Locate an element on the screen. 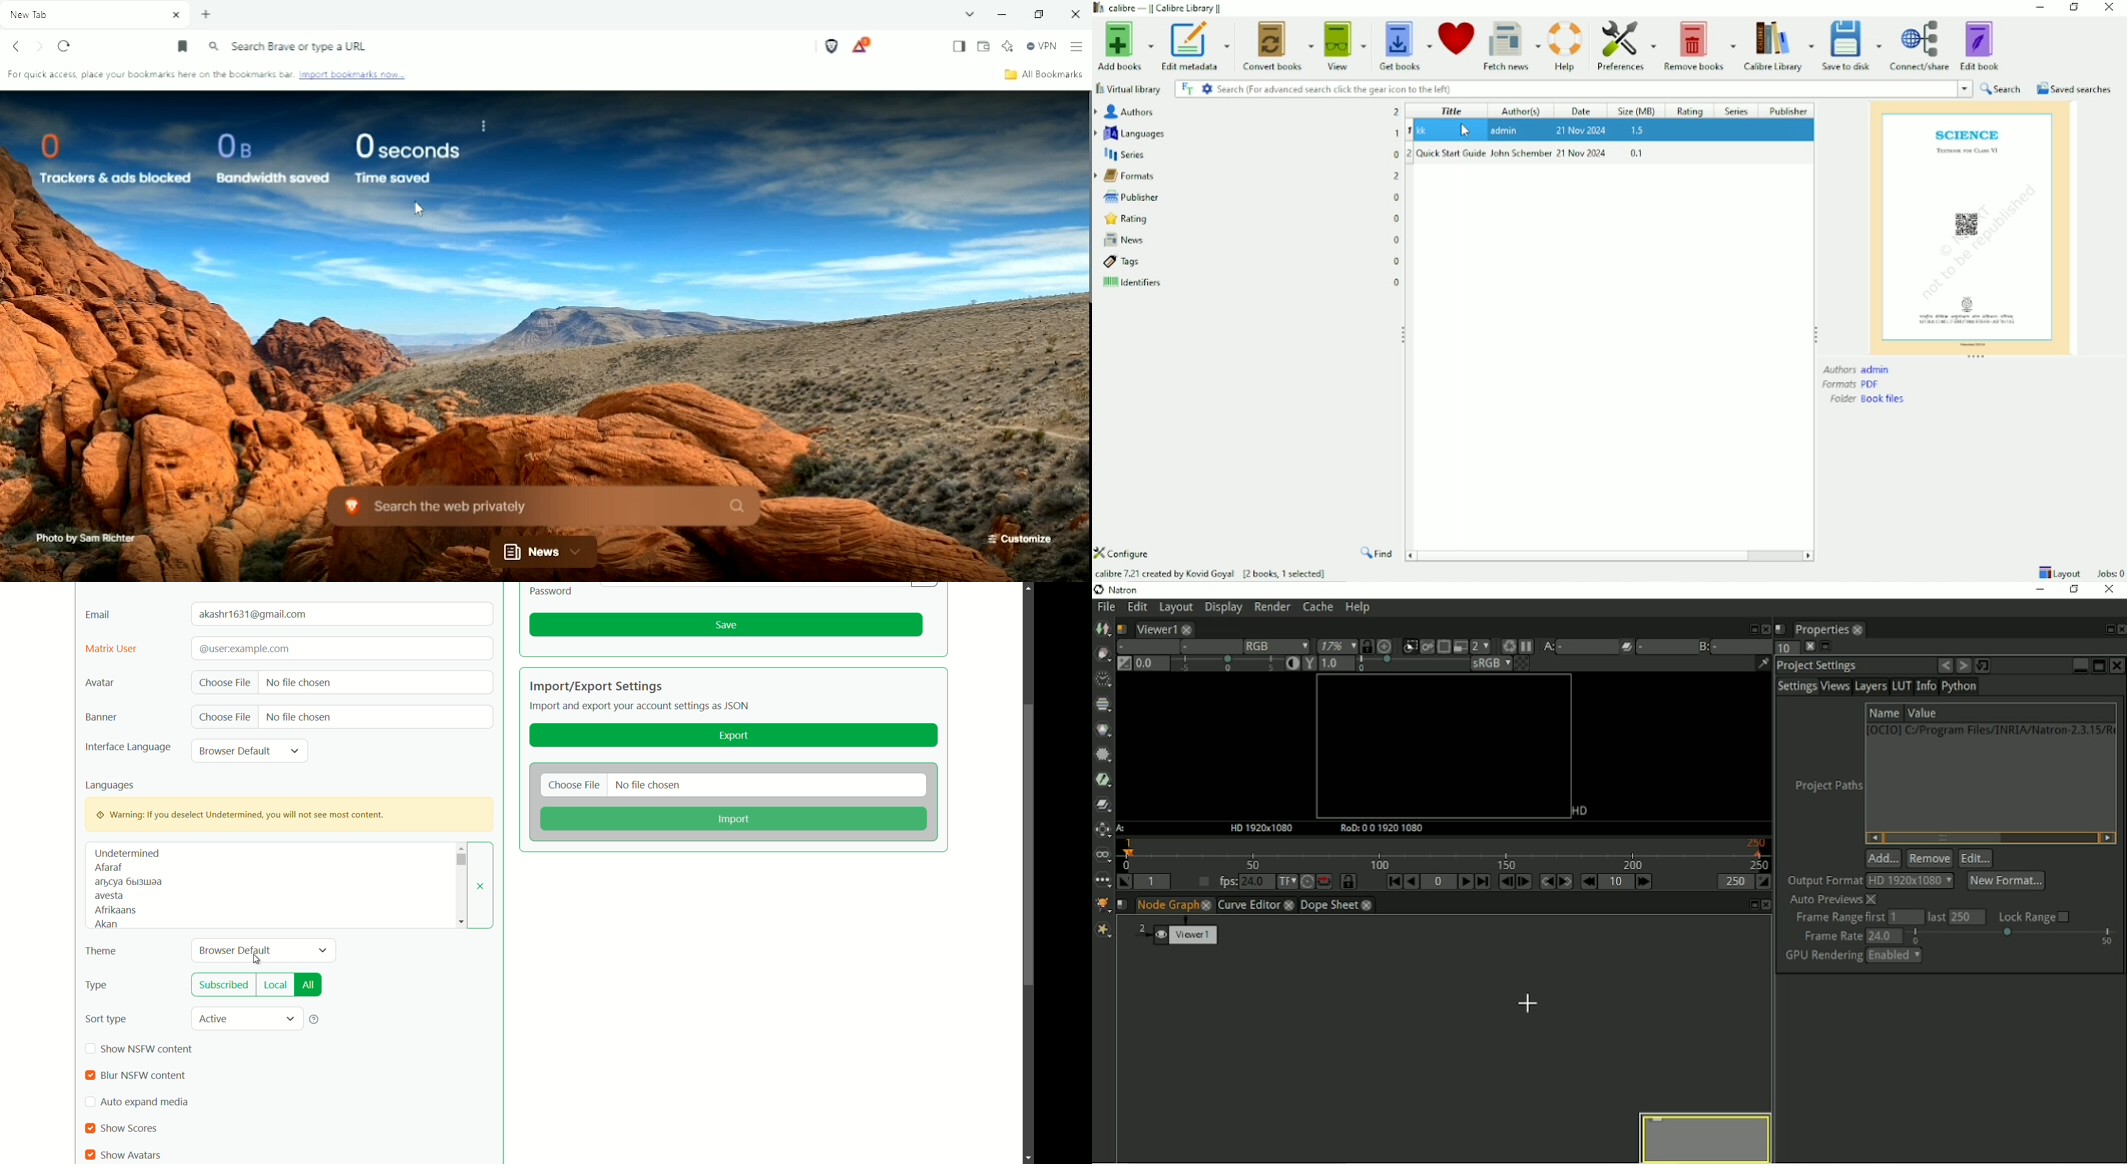  Rating is located at coordinates (1123, 219).